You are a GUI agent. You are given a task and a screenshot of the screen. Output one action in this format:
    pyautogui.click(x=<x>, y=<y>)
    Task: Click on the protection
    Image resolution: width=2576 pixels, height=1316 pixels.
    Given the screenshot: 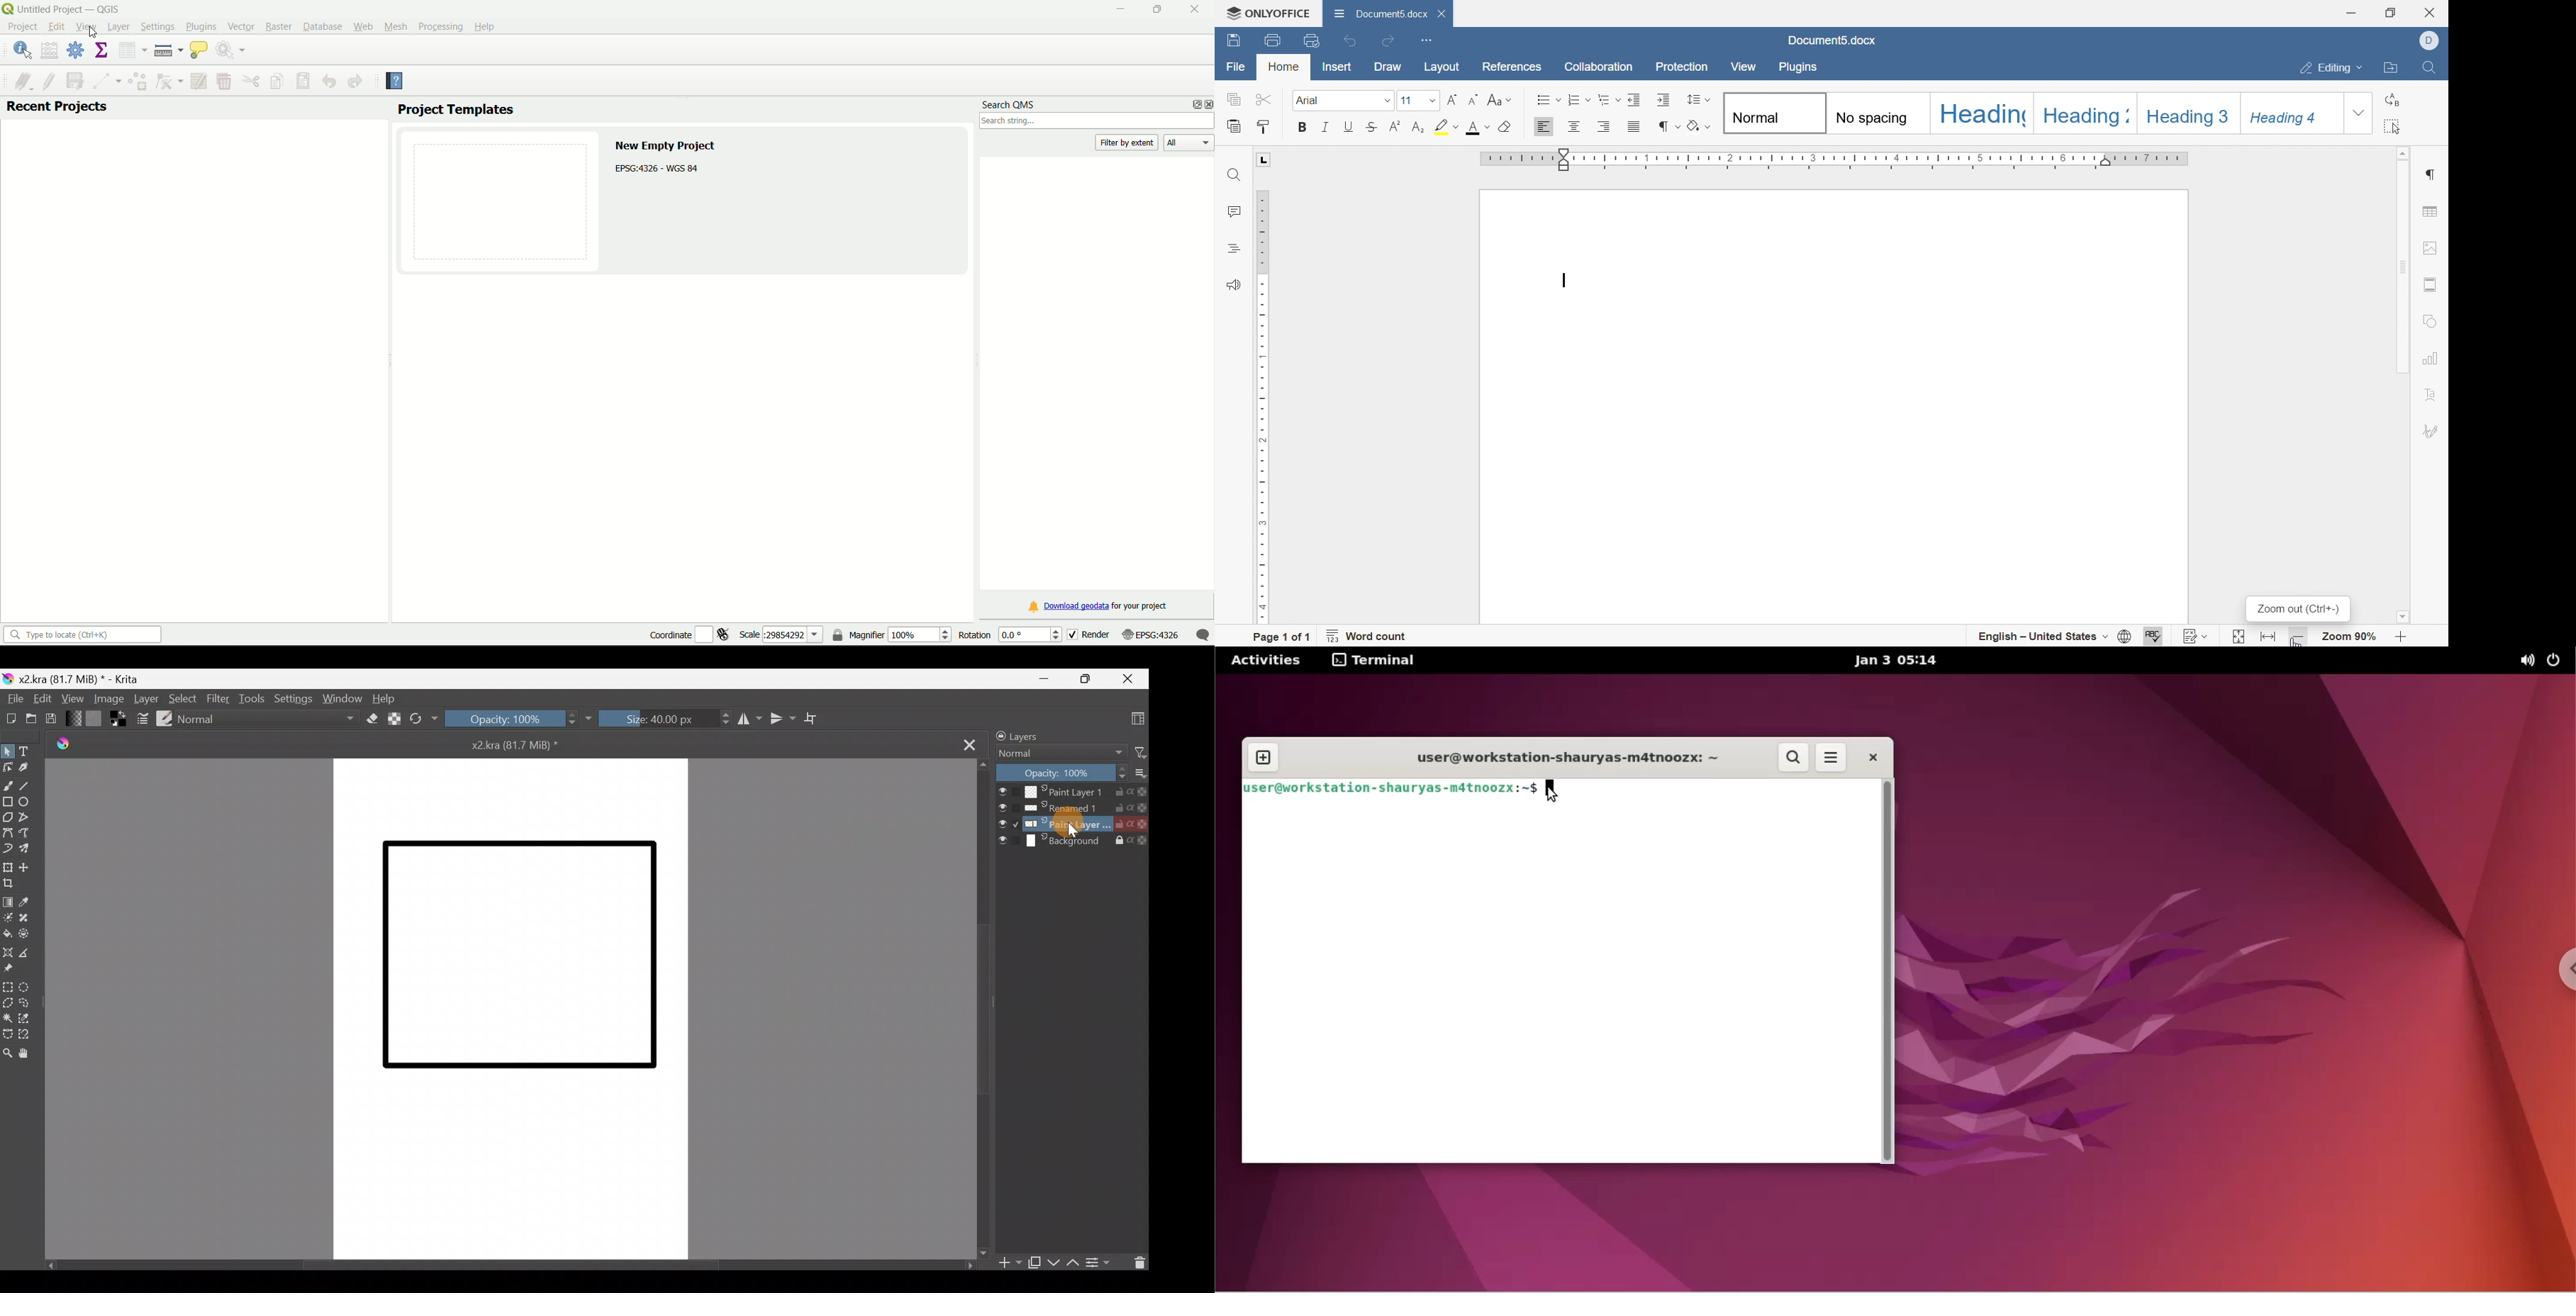 What is the action you would take?
    pyautogui.click(x=1683, y=68)
    